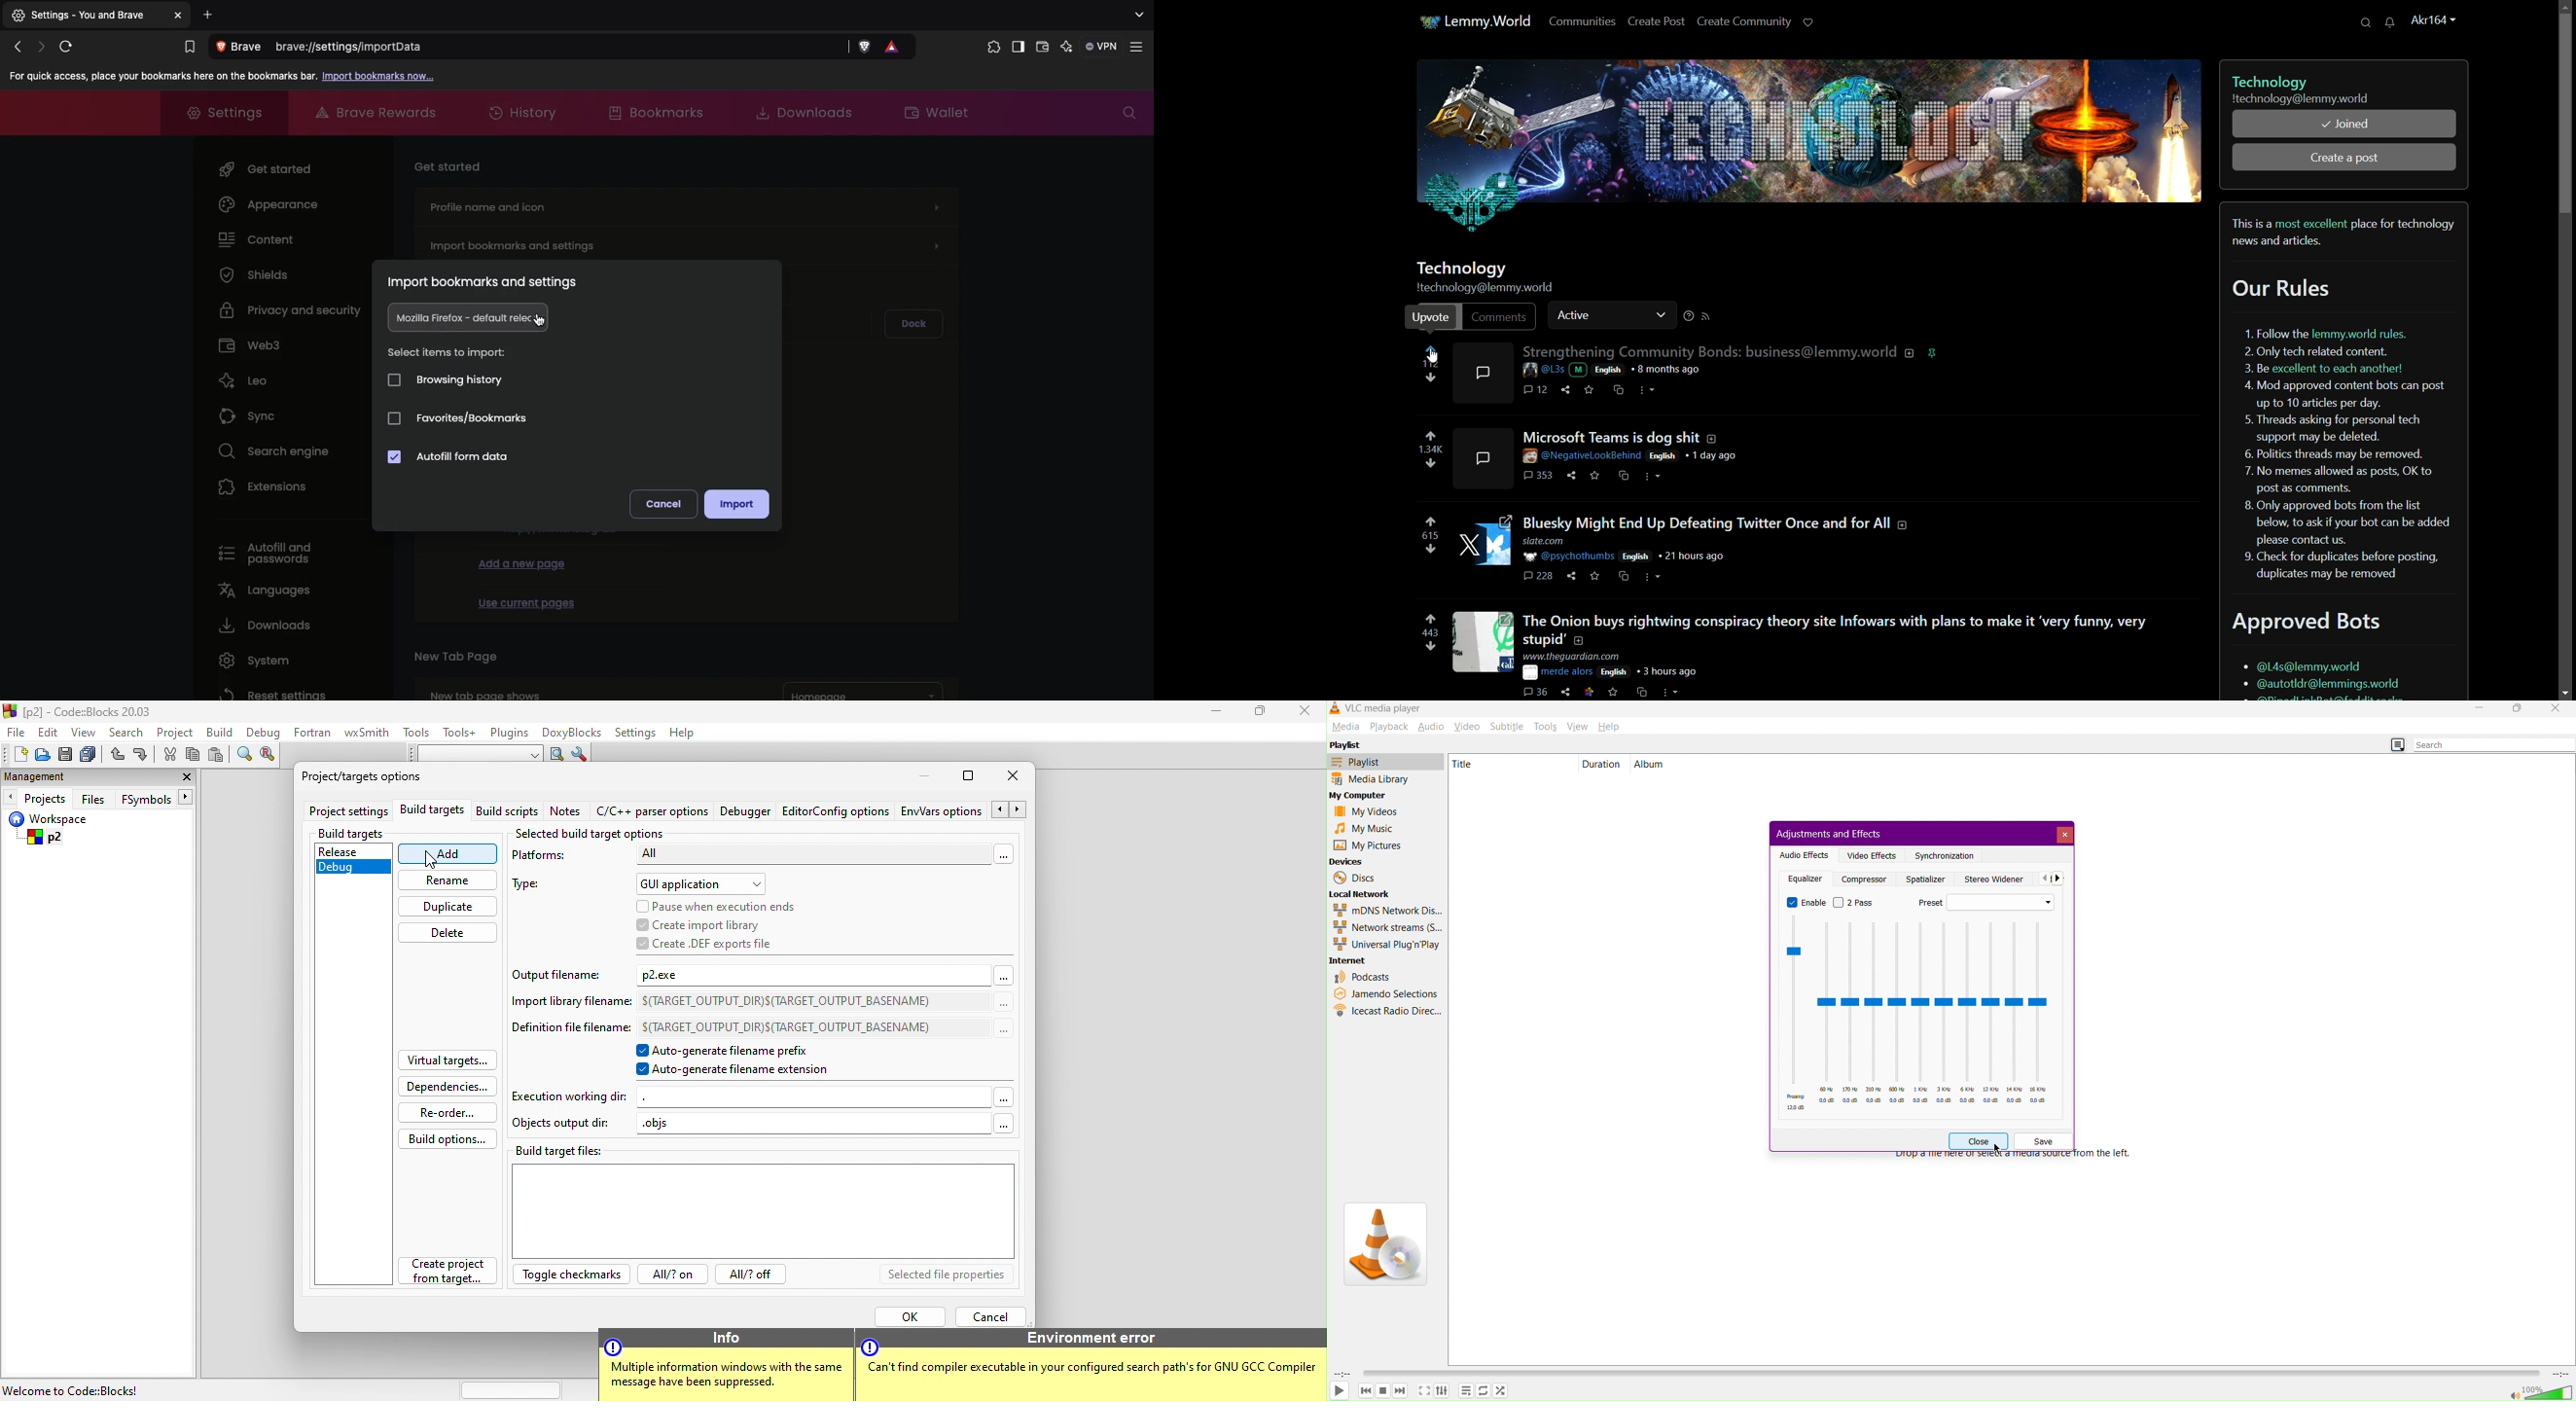 This screenshot has height=1428, width=2576. What do you see at coordinates (444, 1112) in the screenshot?
I see `re order` at bounding box center [444, 1112].